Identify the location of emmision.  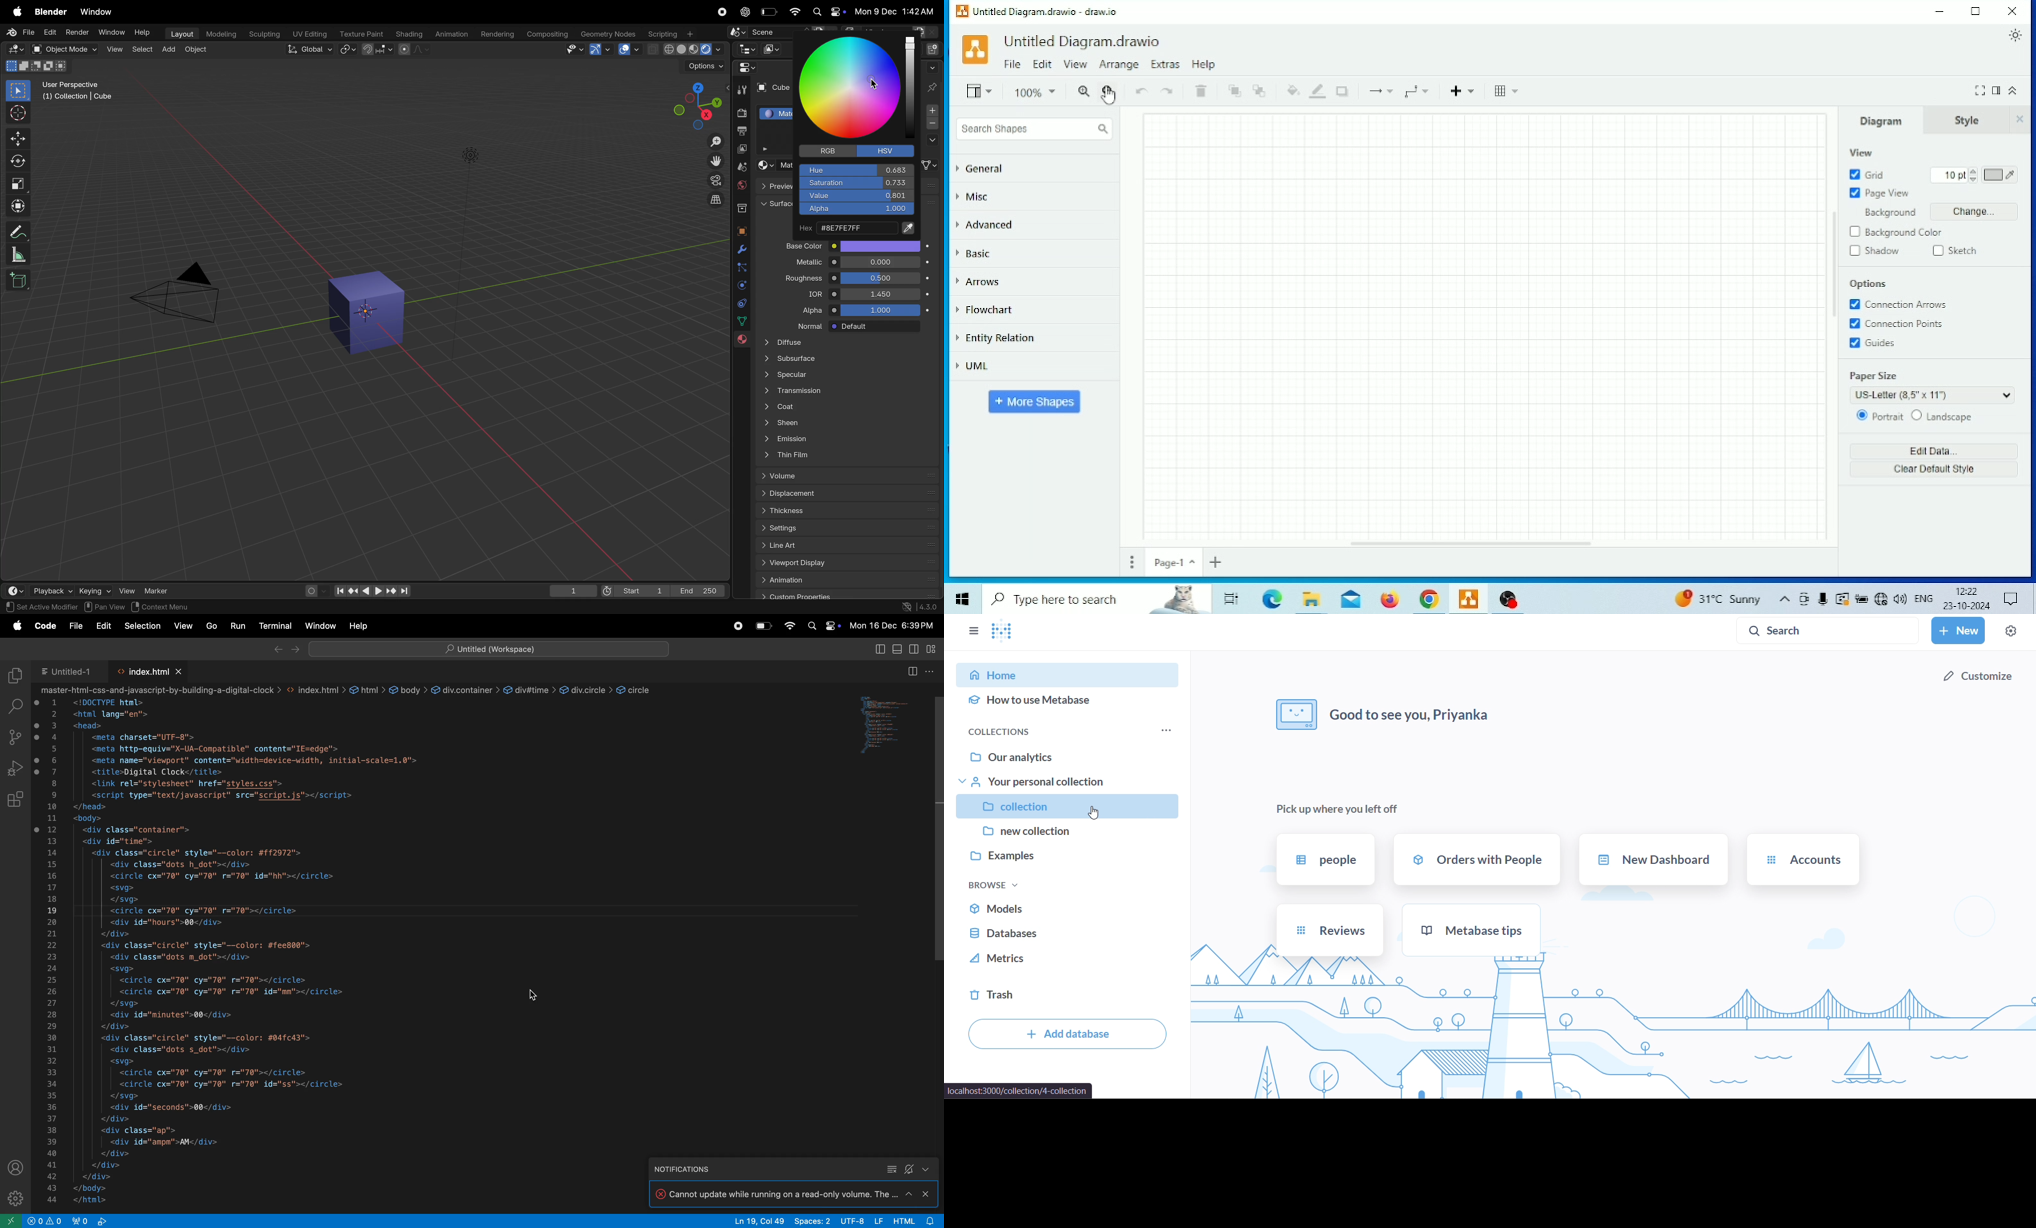
(845, 440).